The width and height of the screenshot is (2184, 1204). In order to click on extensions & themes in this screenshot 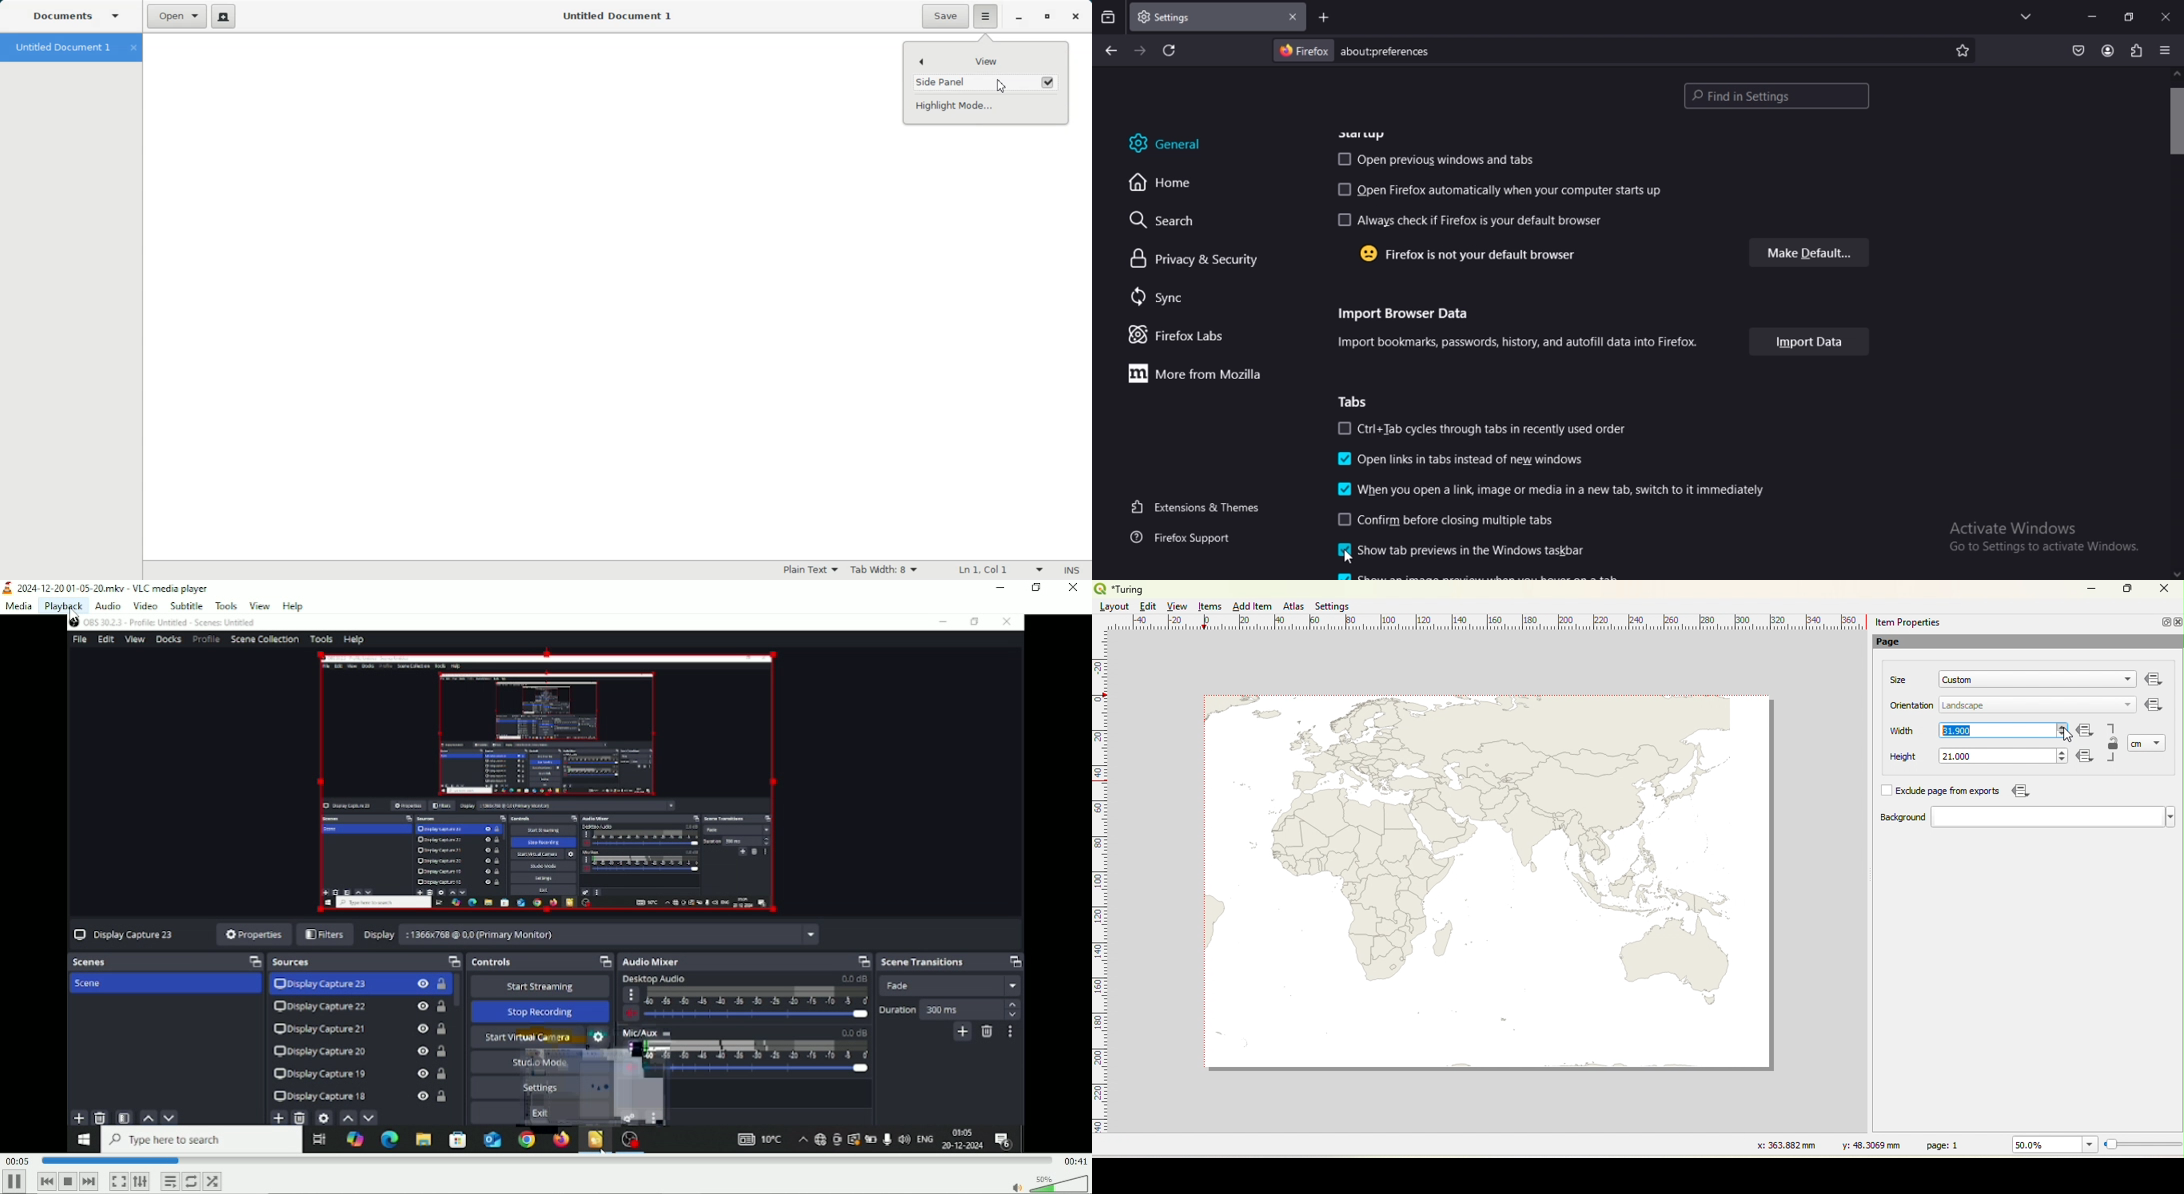, I will do `click(1199, 507)`.